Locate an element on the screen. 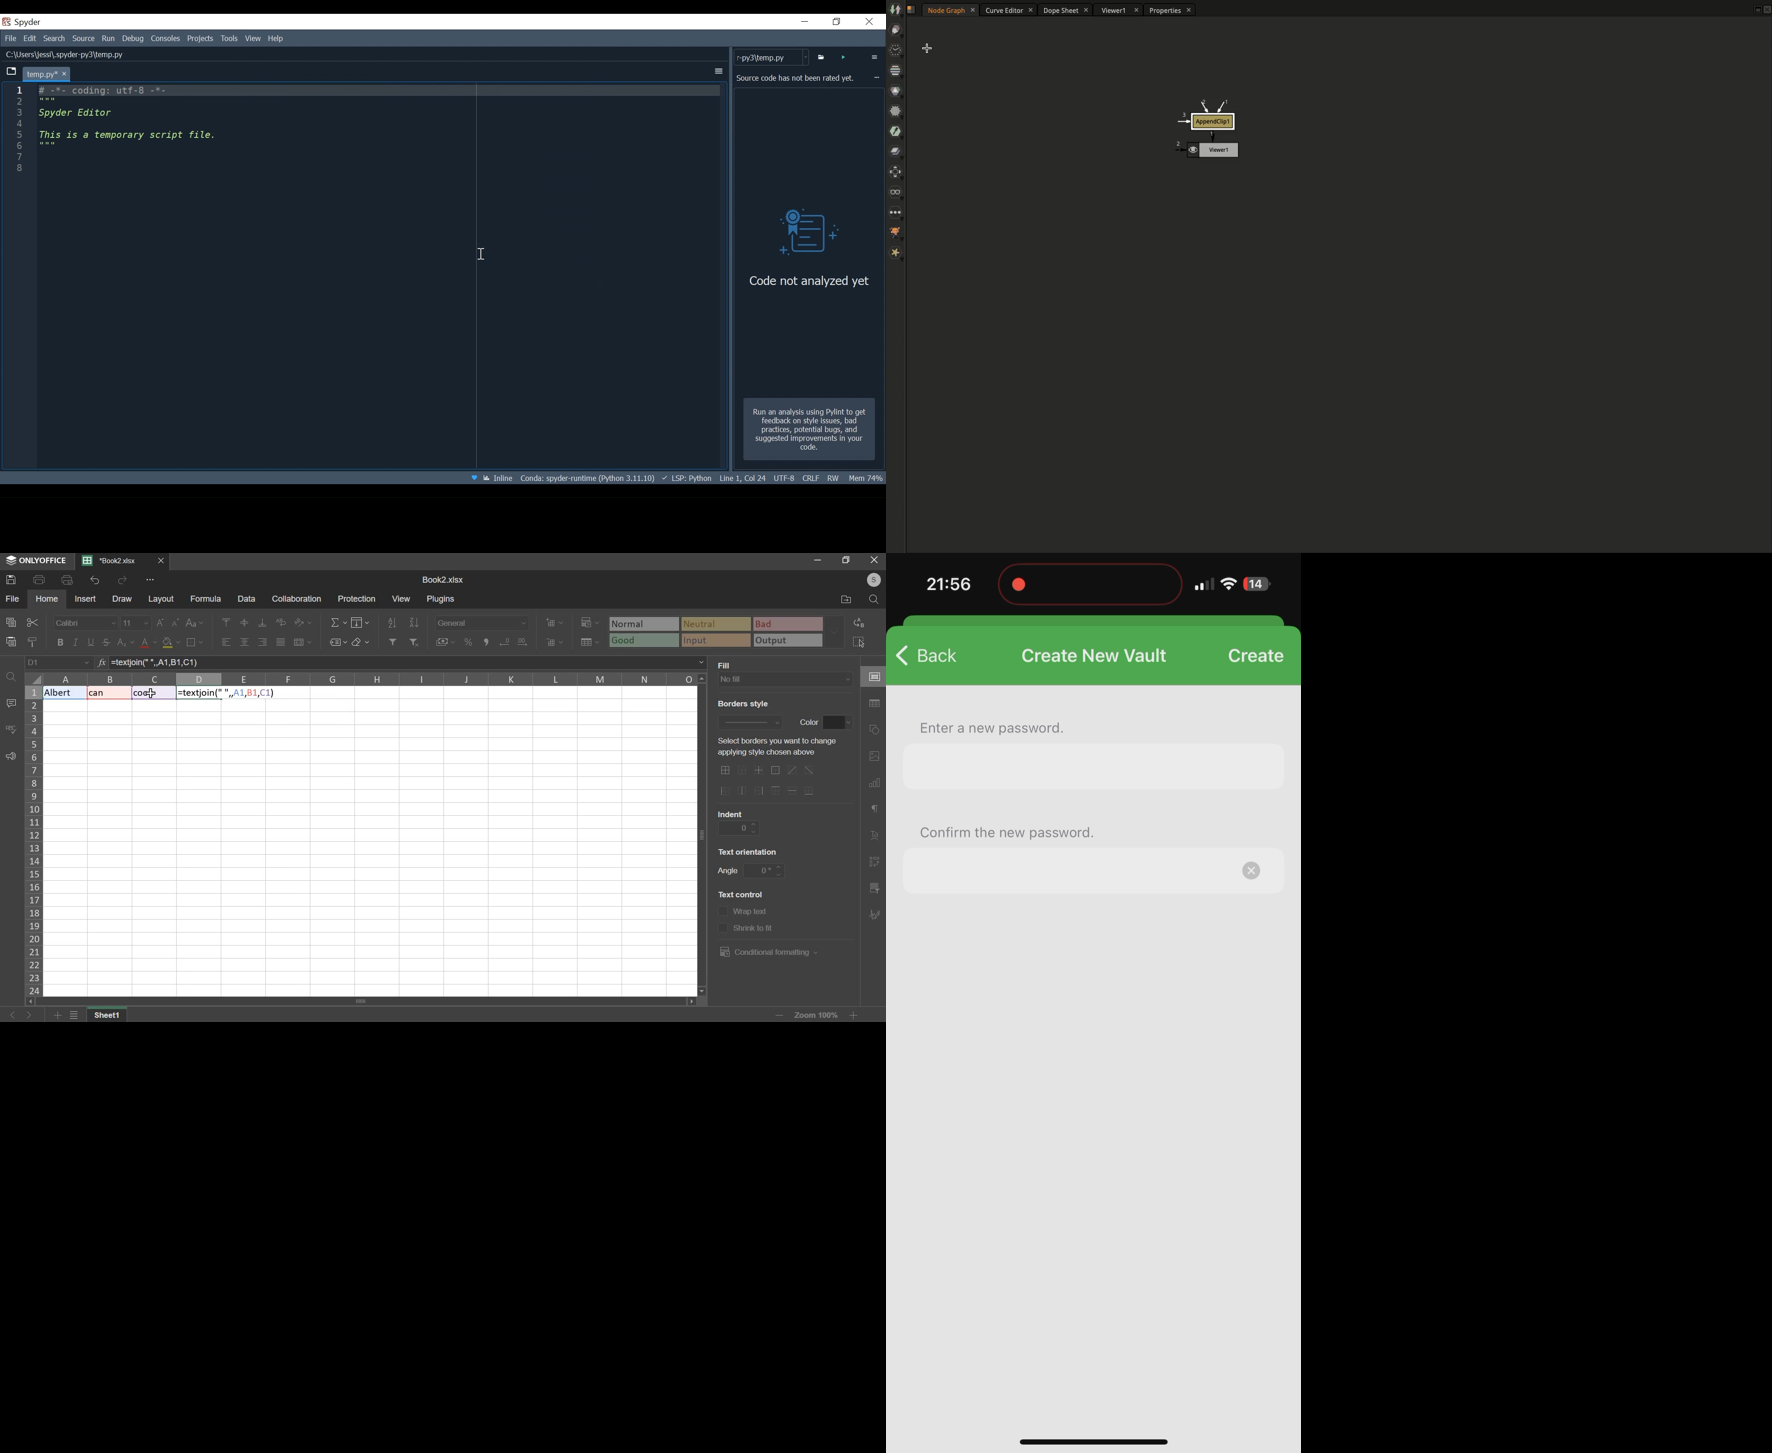 The height and width of the screenshot is (1456, 1792). text is located at coordinates (727, 665).